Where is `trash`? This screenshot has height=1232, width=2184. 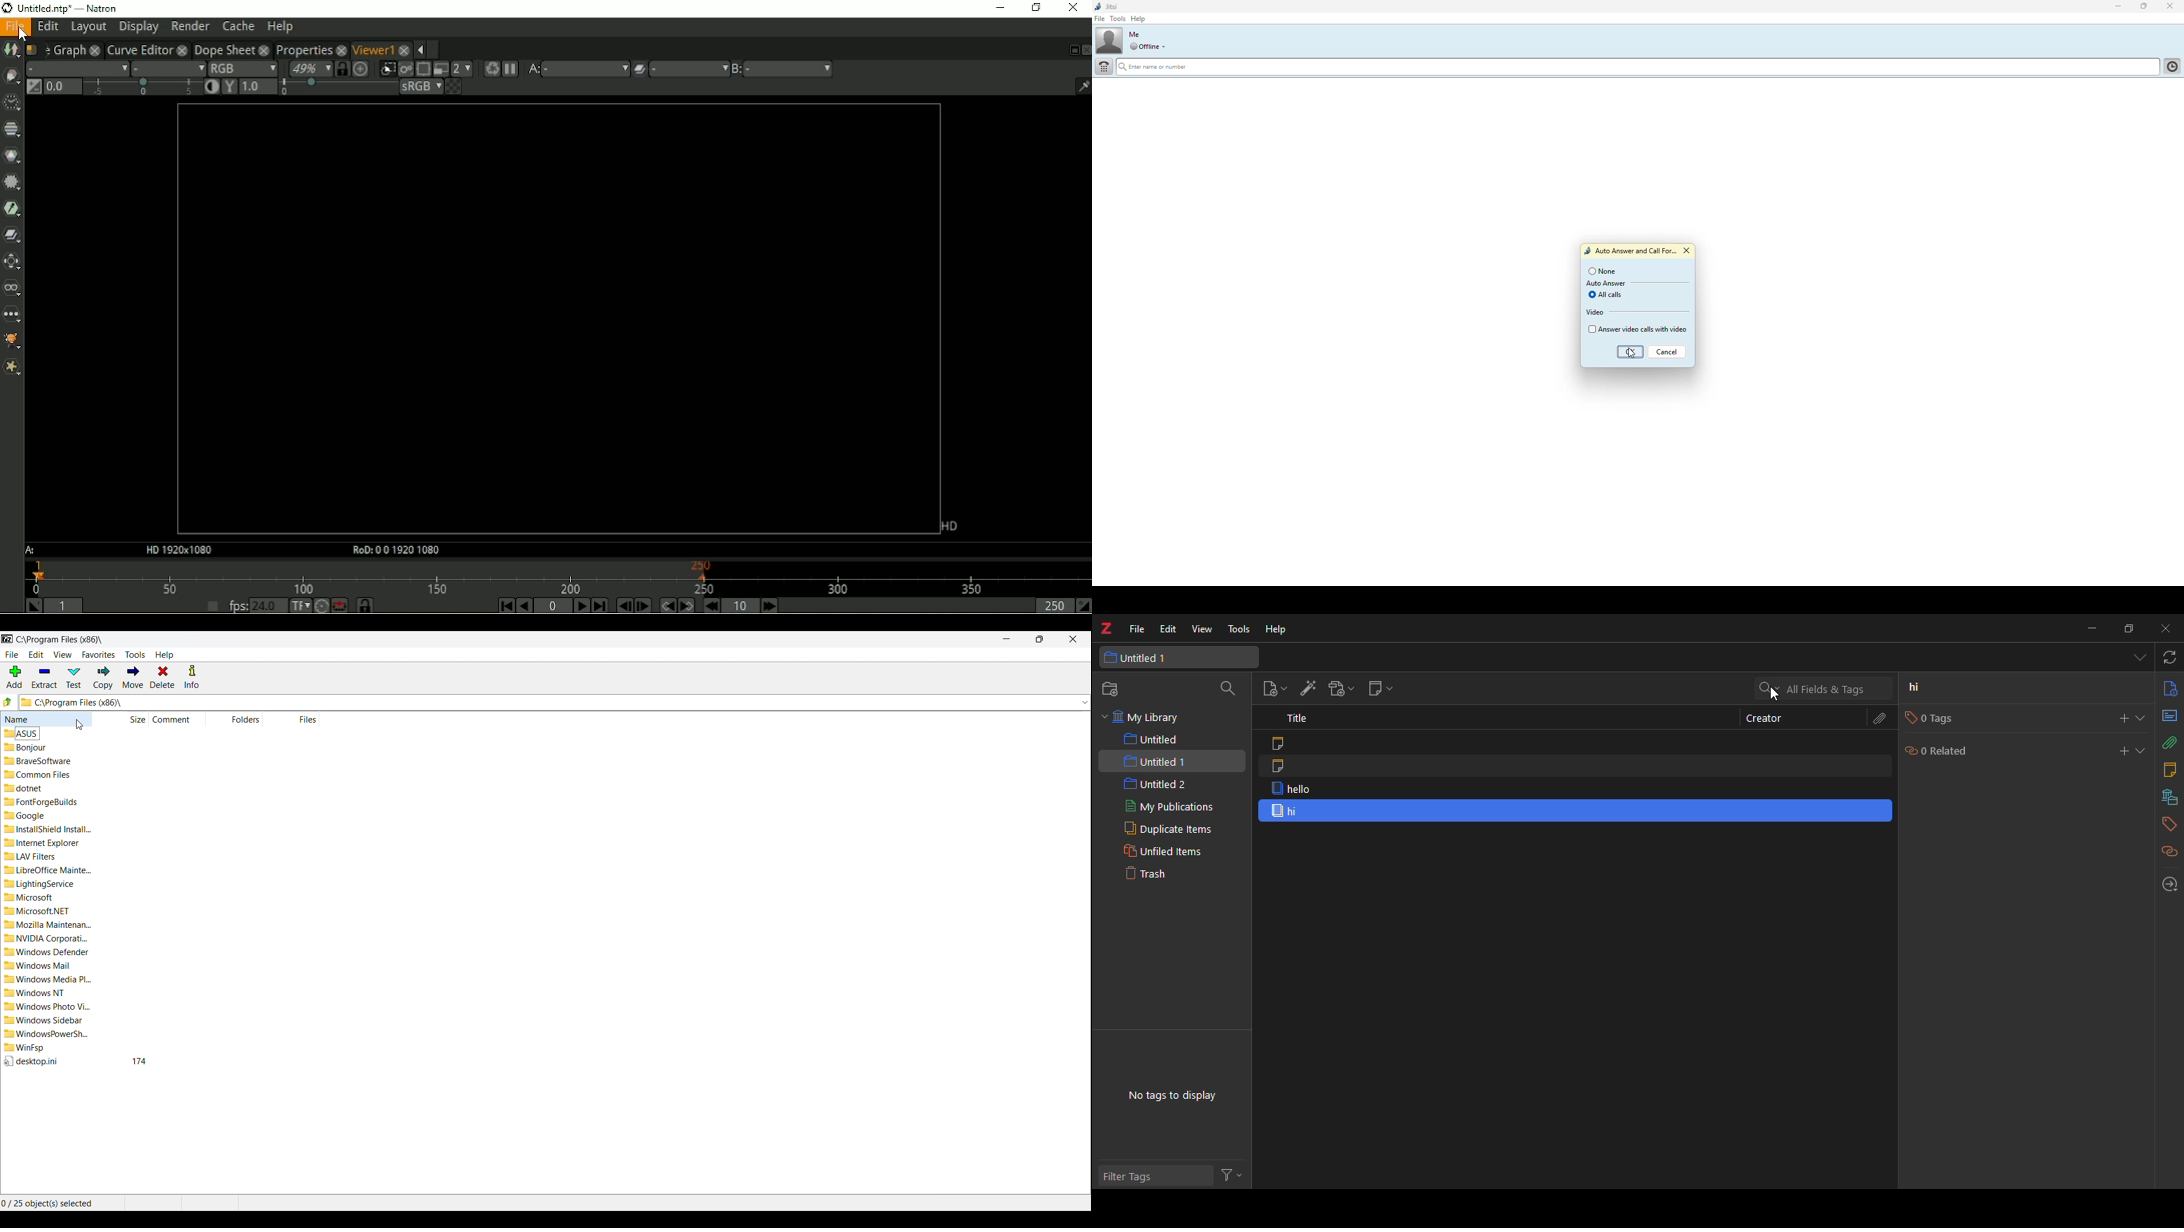 trash is located at coordinates (1151, 875).